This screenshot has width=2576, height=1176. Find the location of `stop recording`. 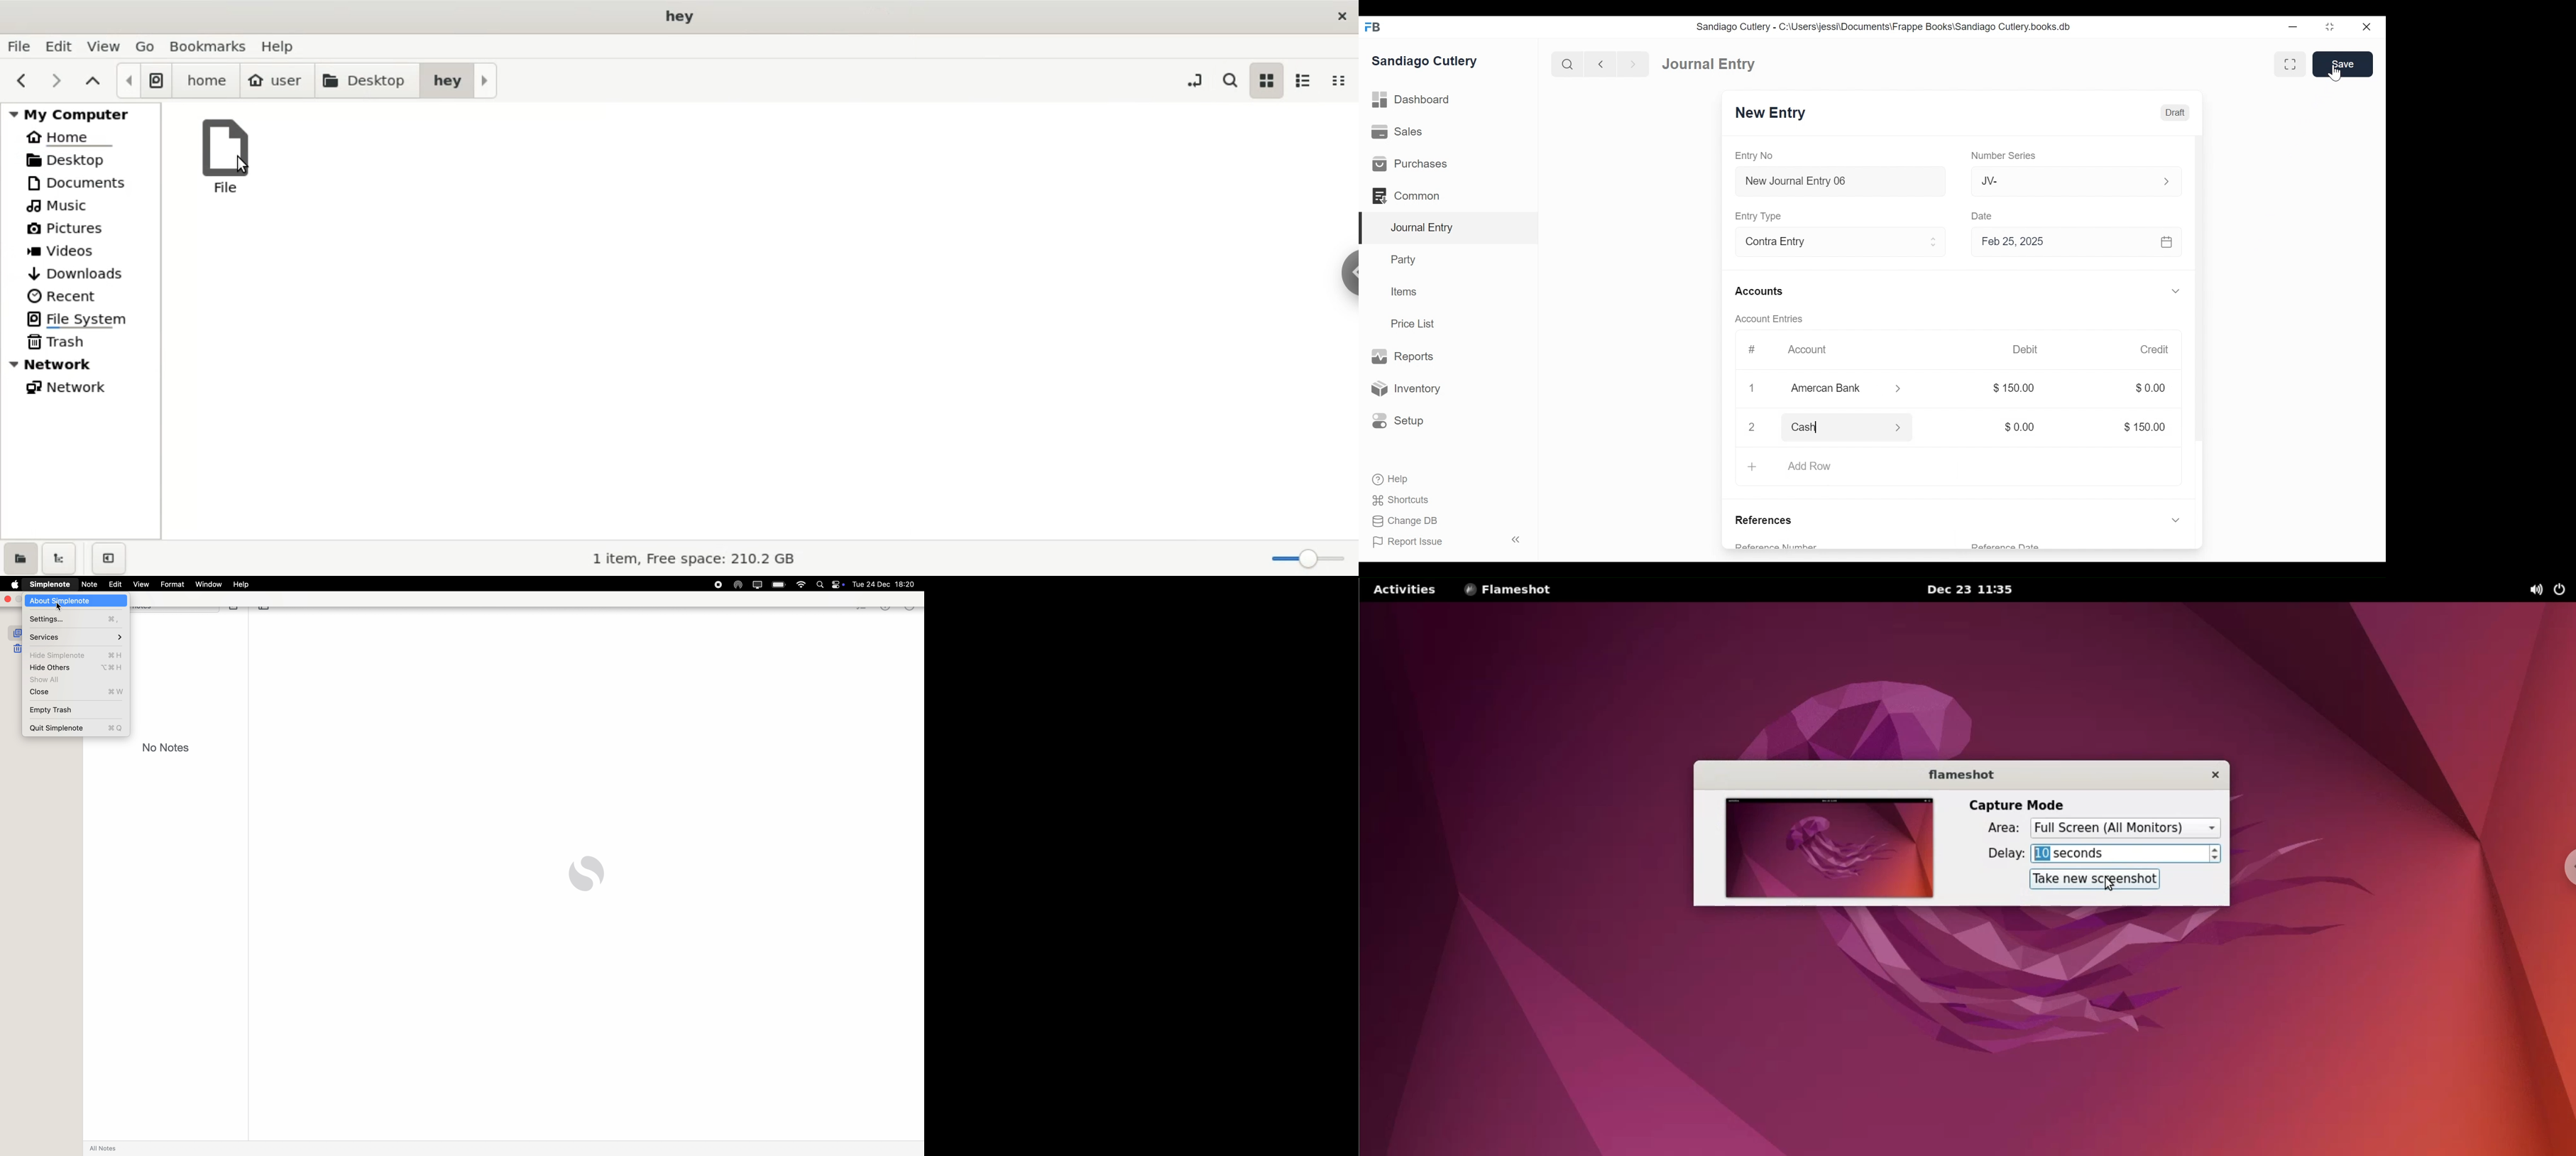

stop recording is located at coordinates (718, 585).